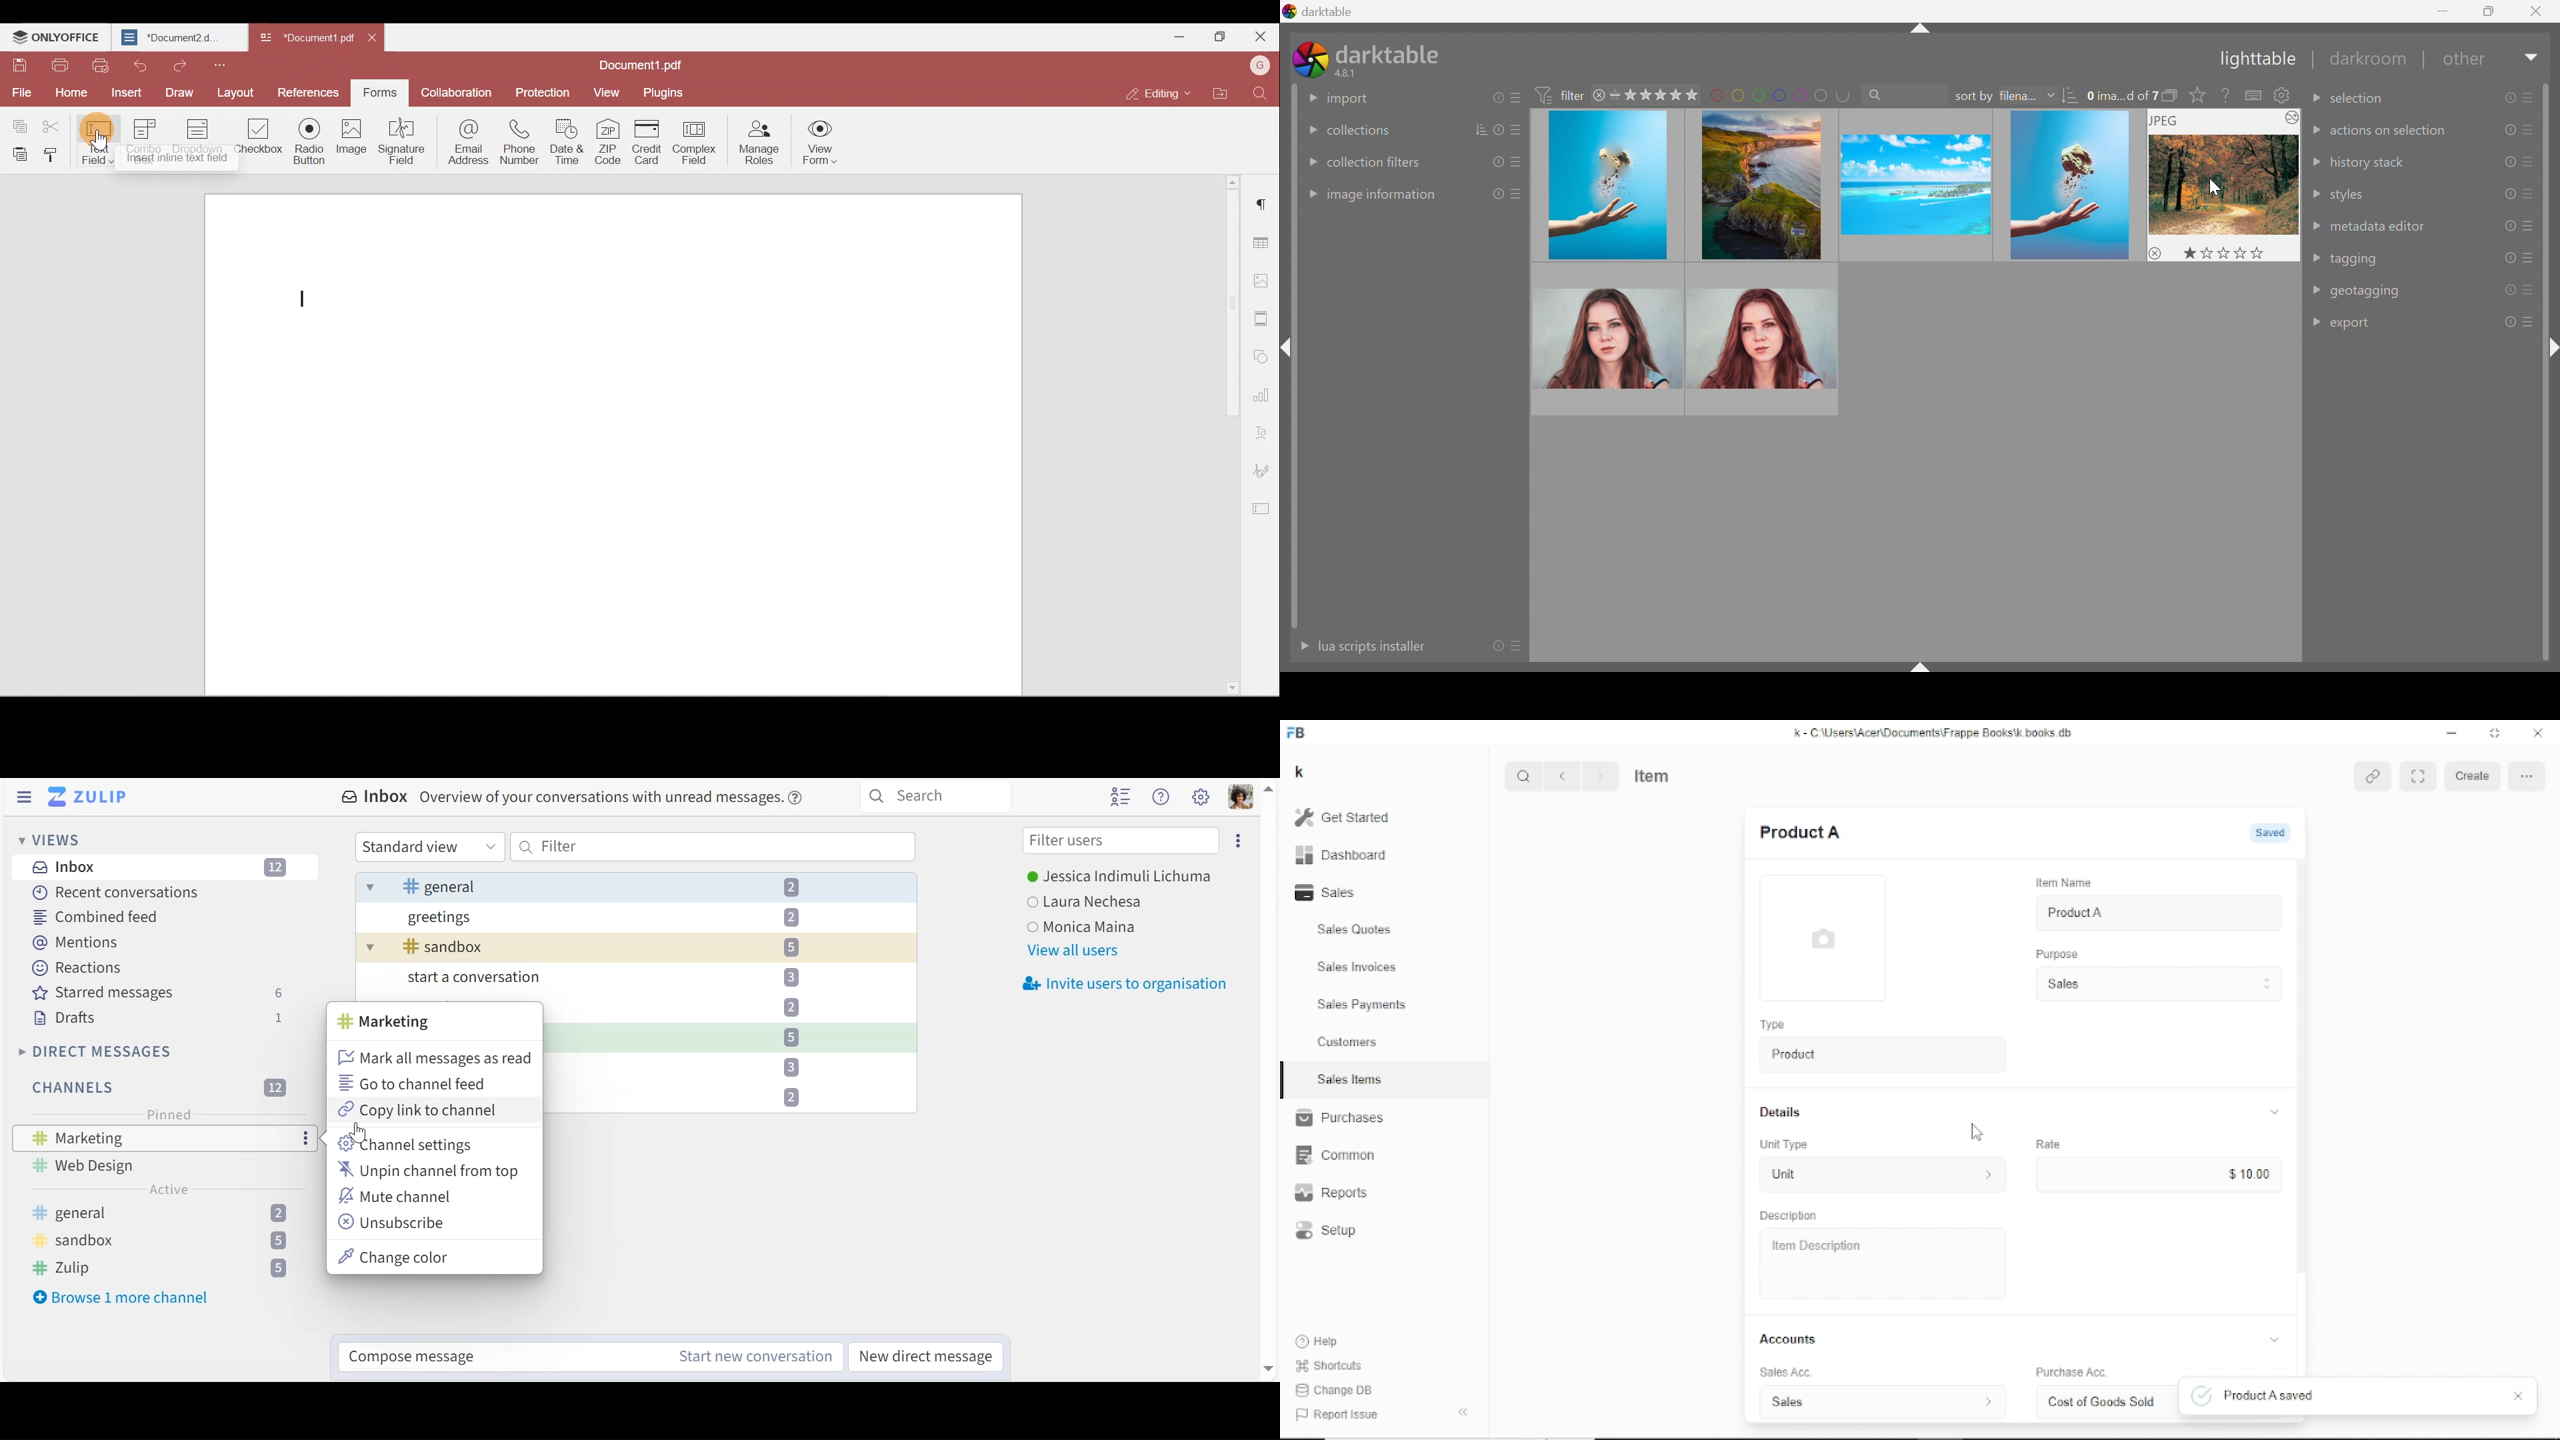 The width and height of the screenshot is (2576, 1456). What do you see at coordinates (179, 65) in the screenshot?
I see `Redo` at bounding box center [179, 65].